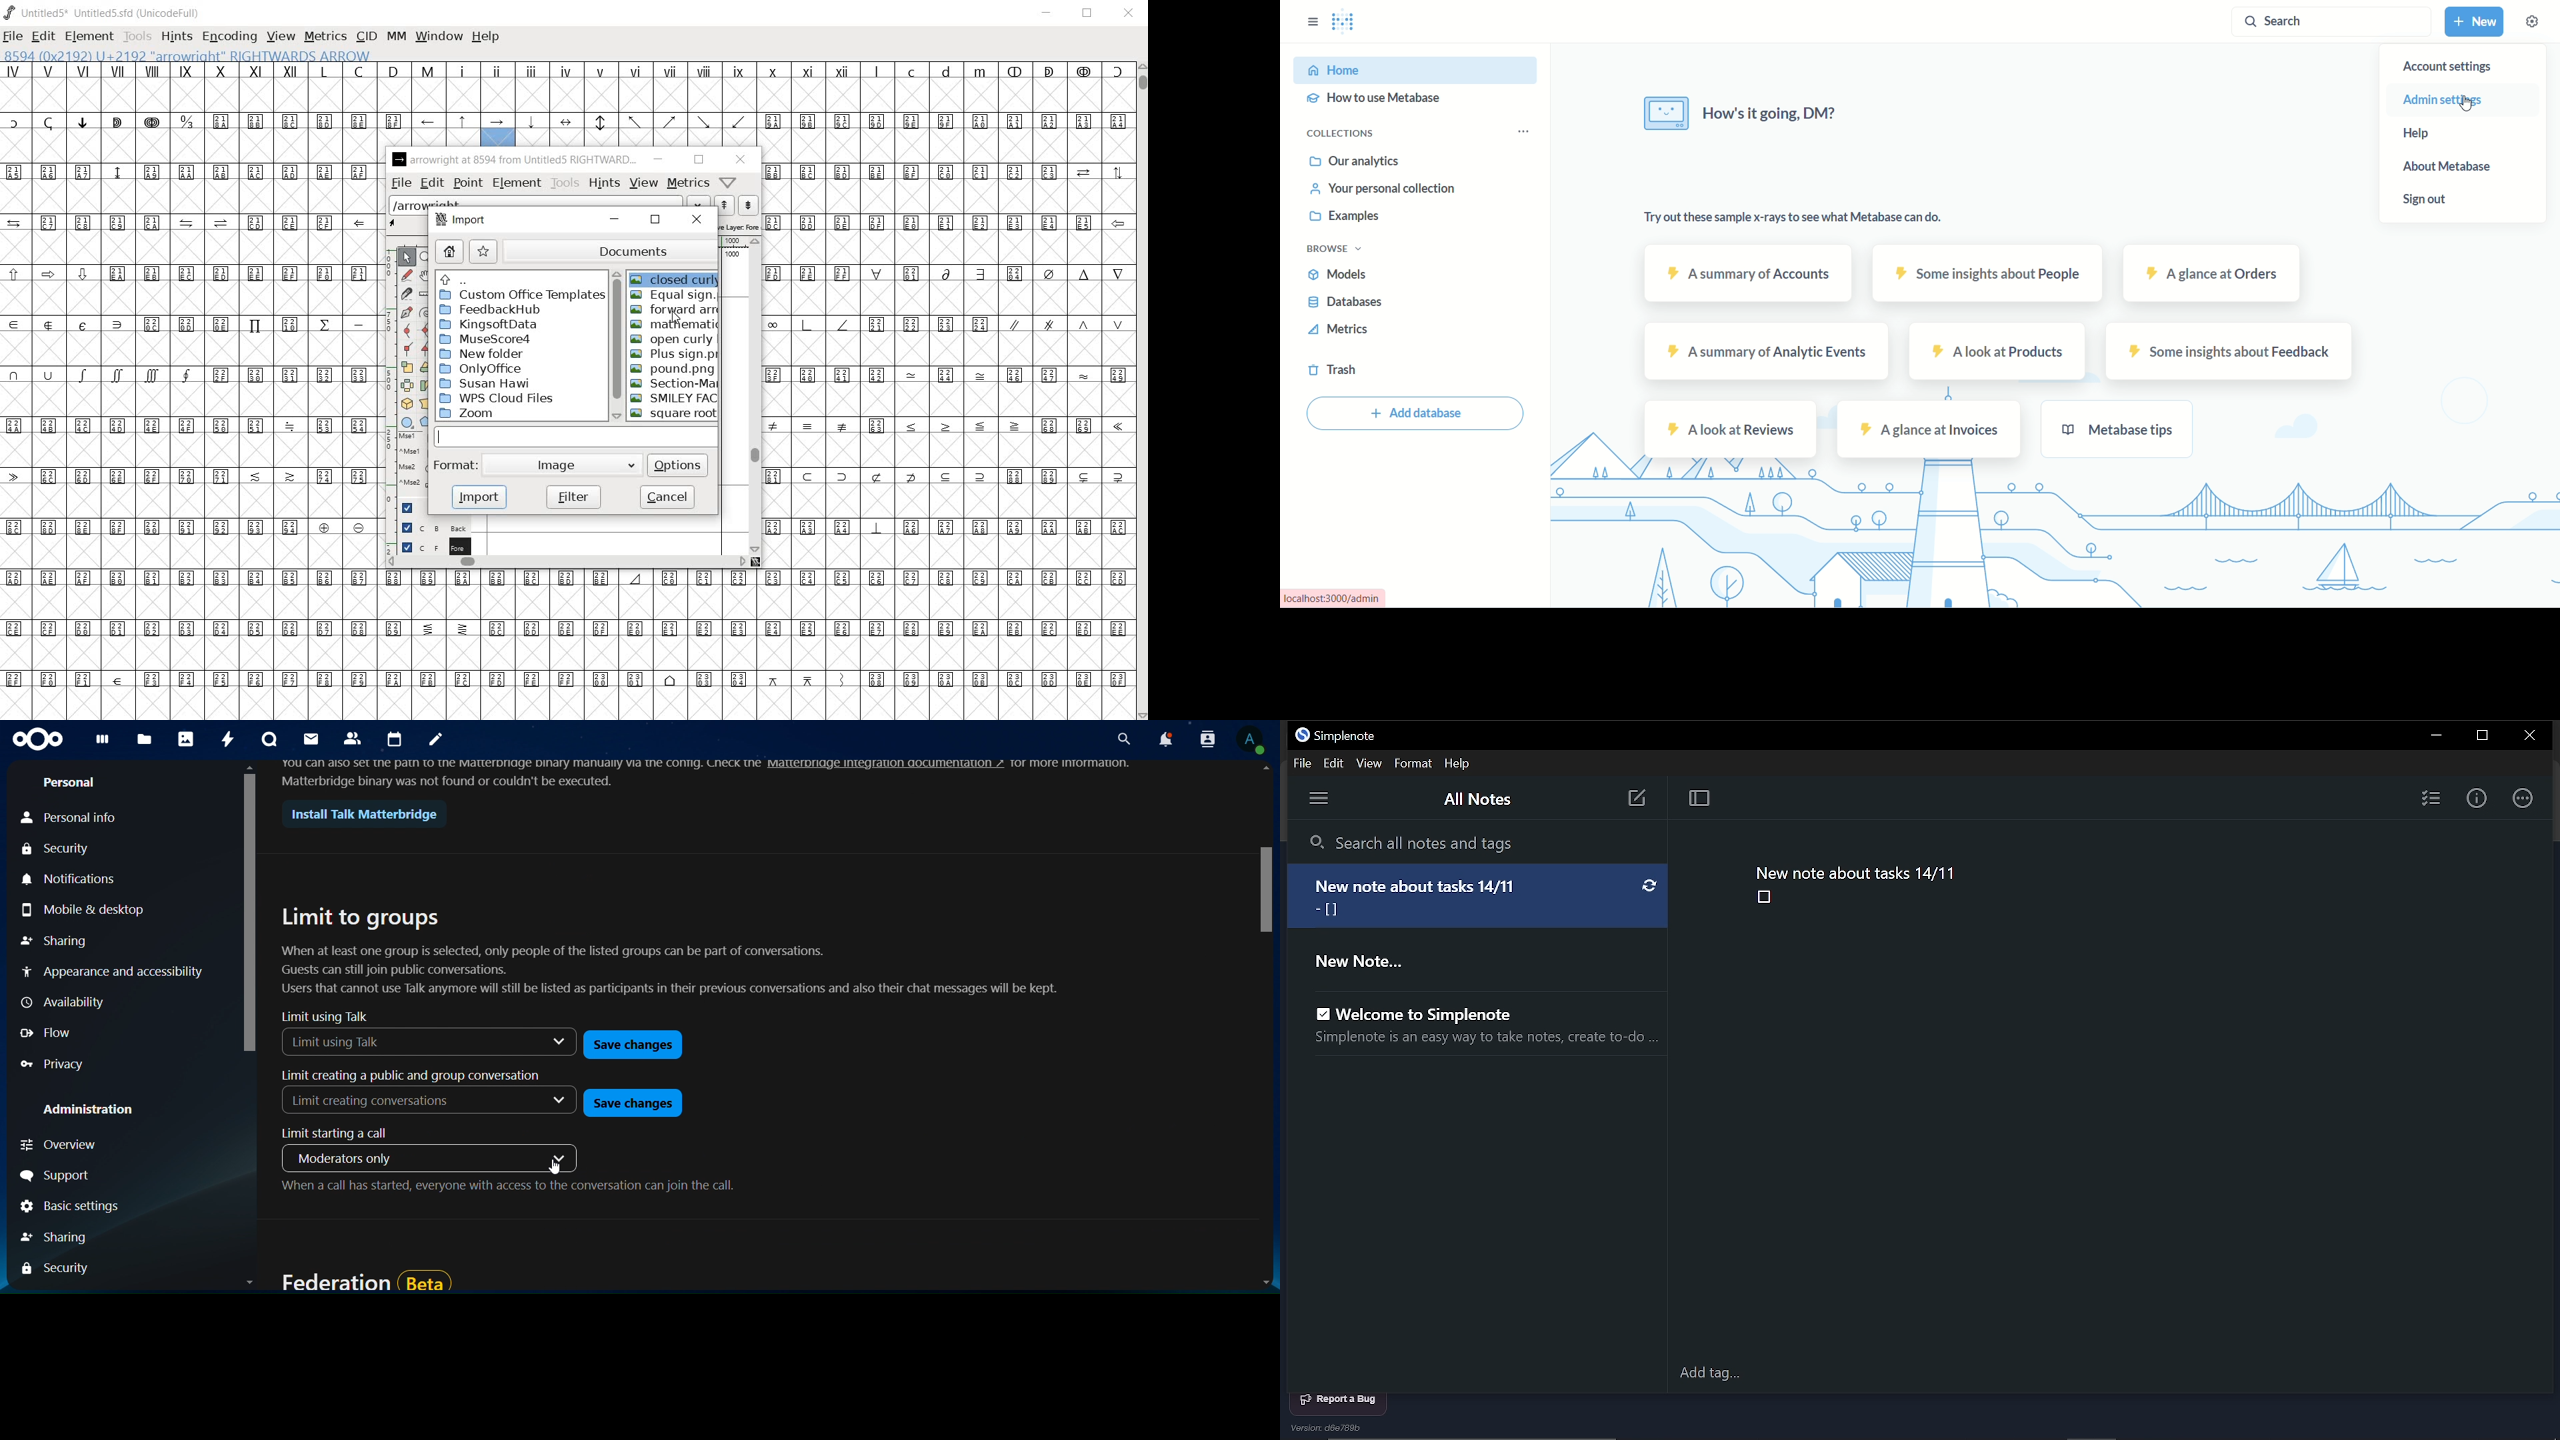 This screenshot has width=2576, height=1456. What do you see at coordinates (2522, 797) in the screenshot?
I see `Actions` at bounding box center [2522, 797].